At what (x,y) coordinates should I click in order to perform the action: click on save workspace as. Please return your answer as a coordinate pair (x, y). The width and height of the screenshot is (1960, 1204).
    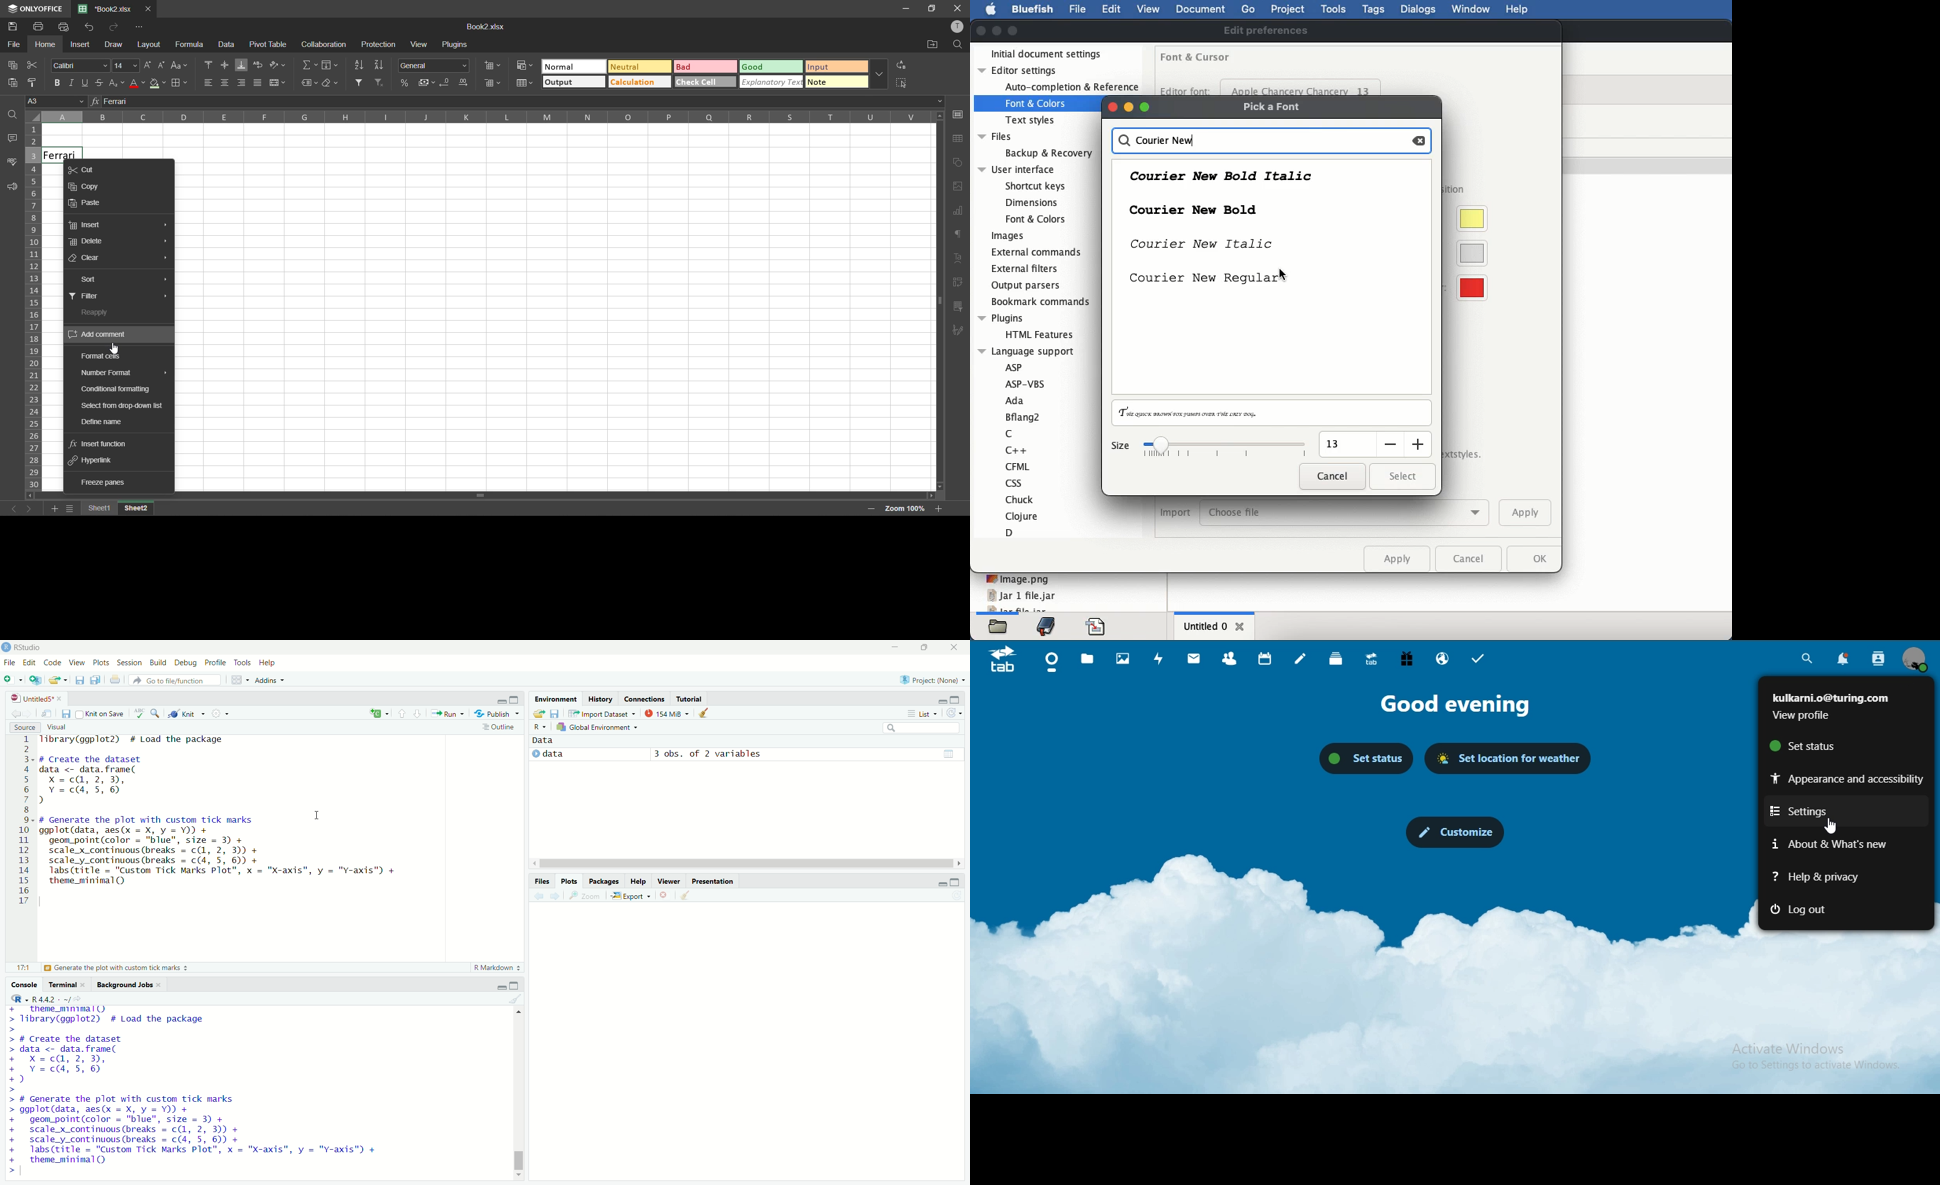
    Looking at the image, I should click on (557, 714).